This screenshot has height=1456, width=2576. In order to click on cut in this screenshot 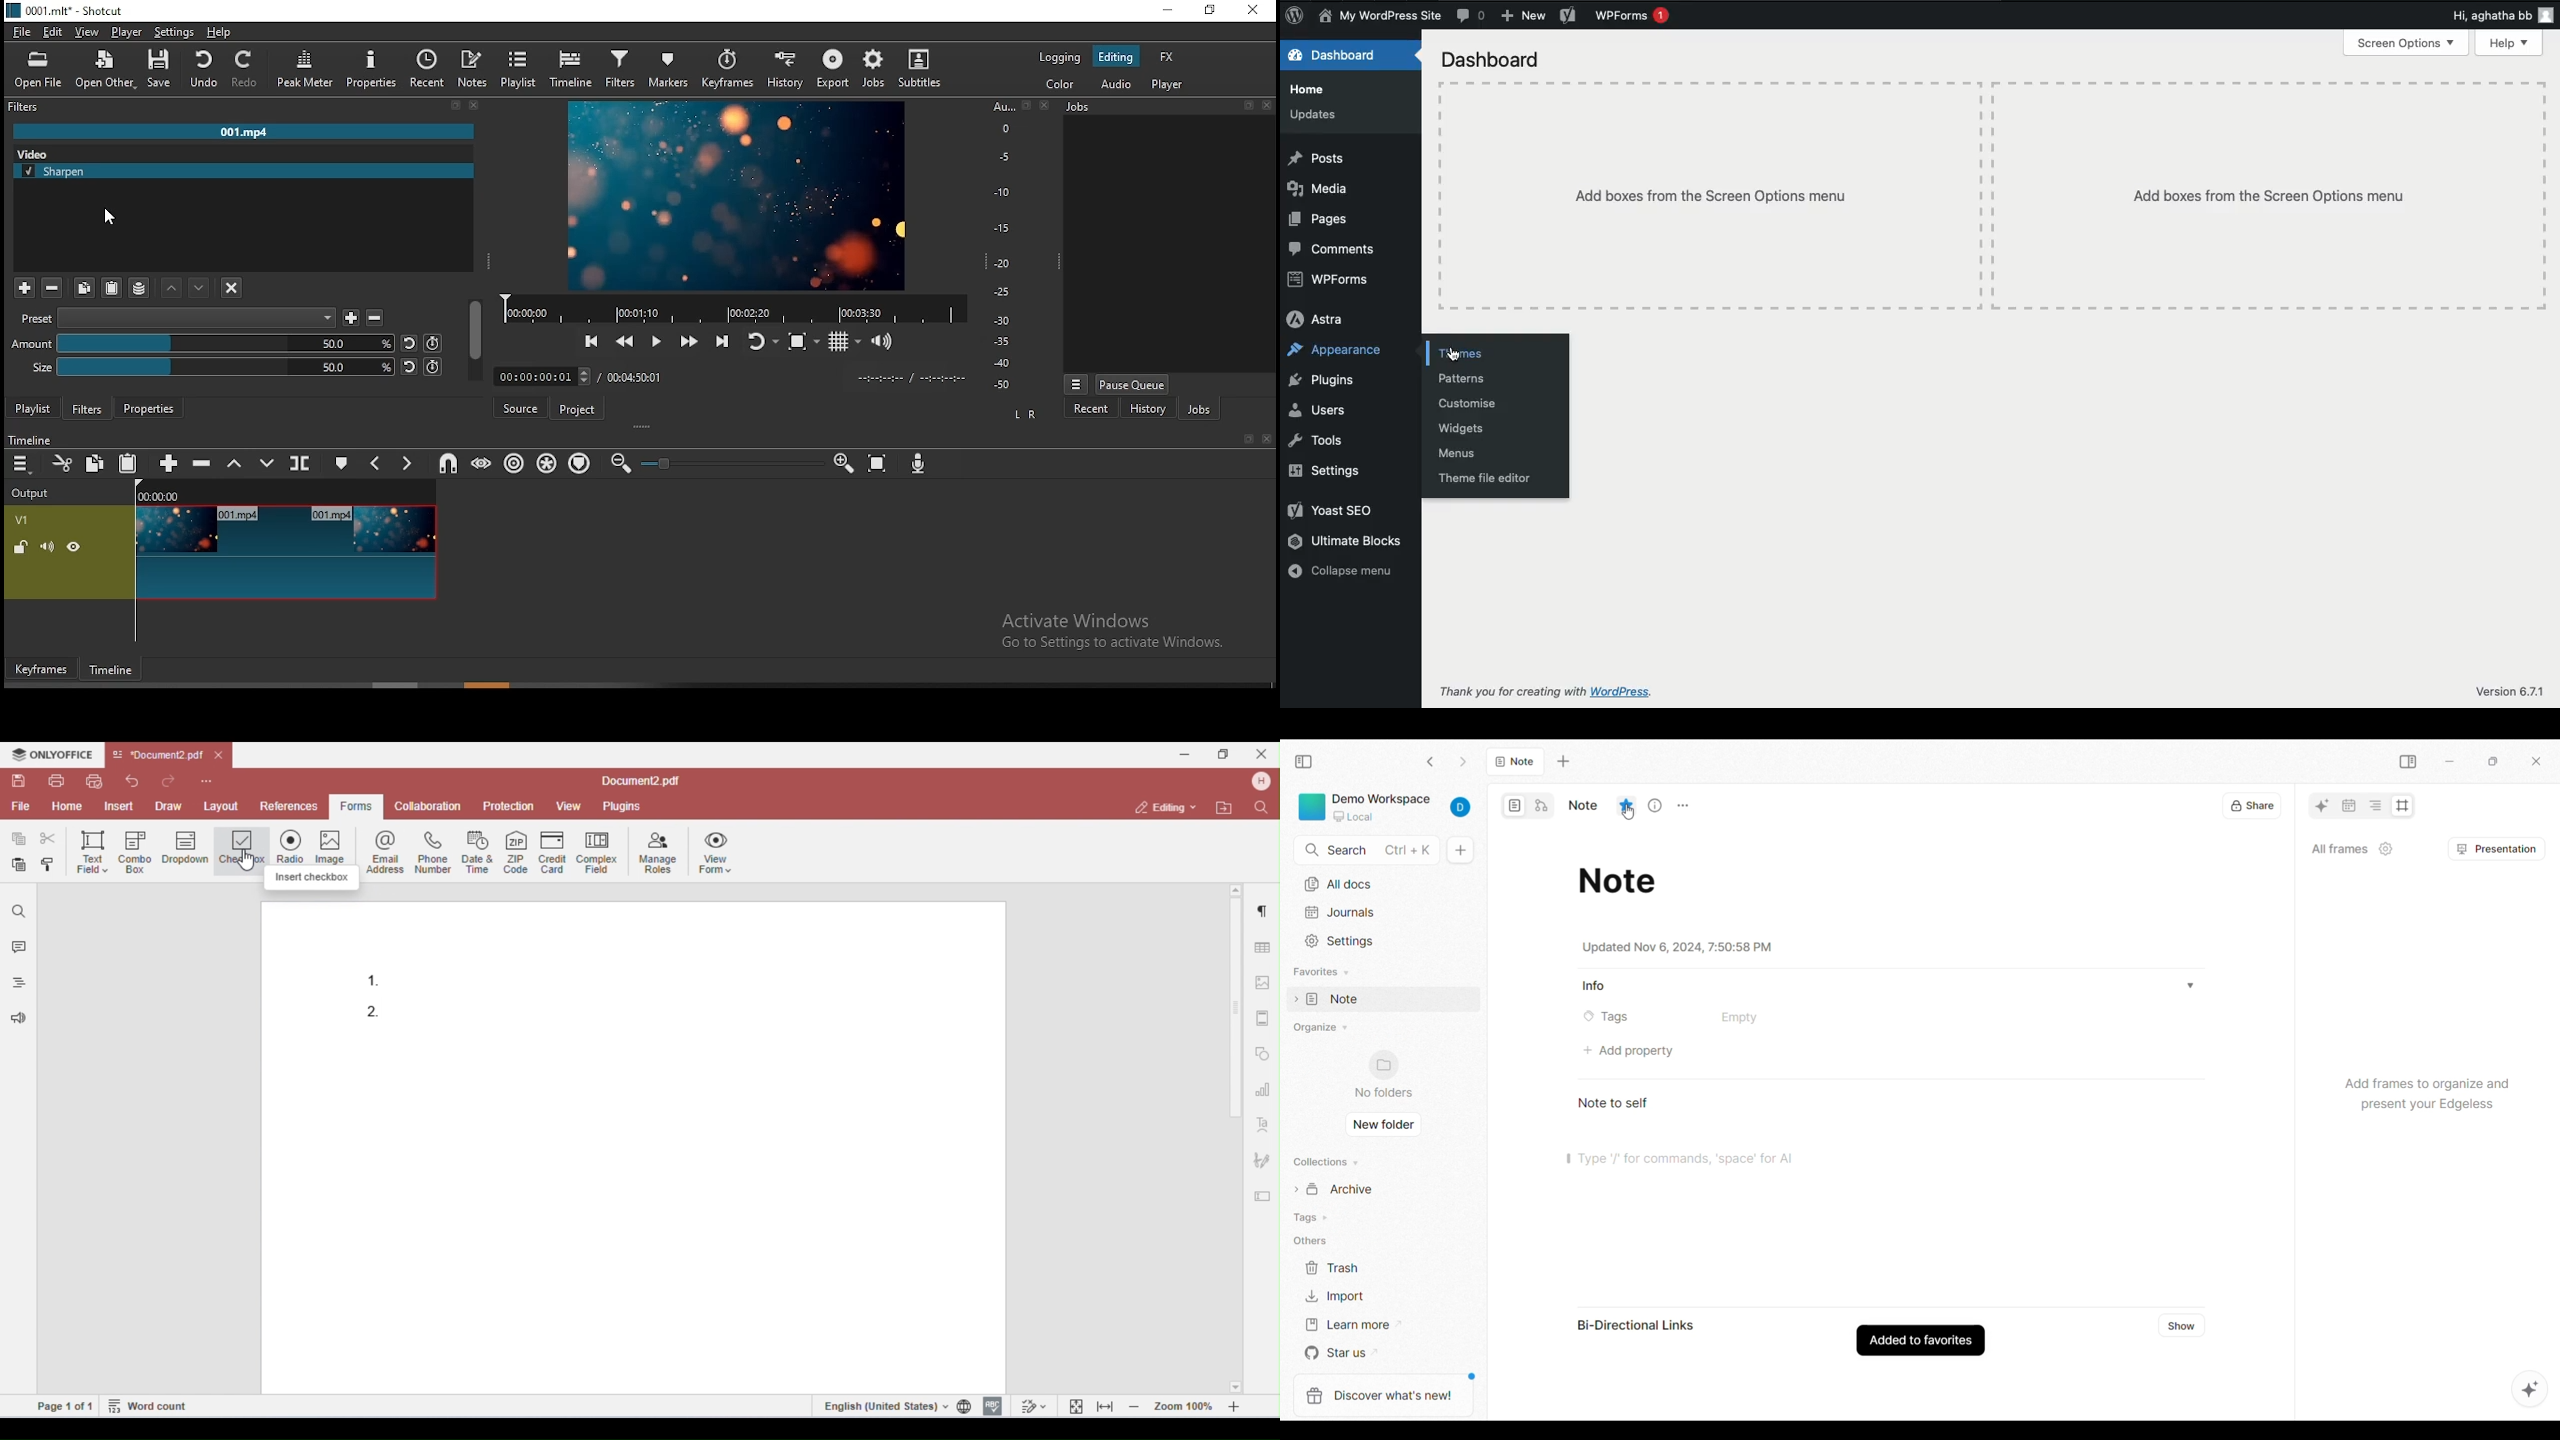, I will do `click(63, 463)`.